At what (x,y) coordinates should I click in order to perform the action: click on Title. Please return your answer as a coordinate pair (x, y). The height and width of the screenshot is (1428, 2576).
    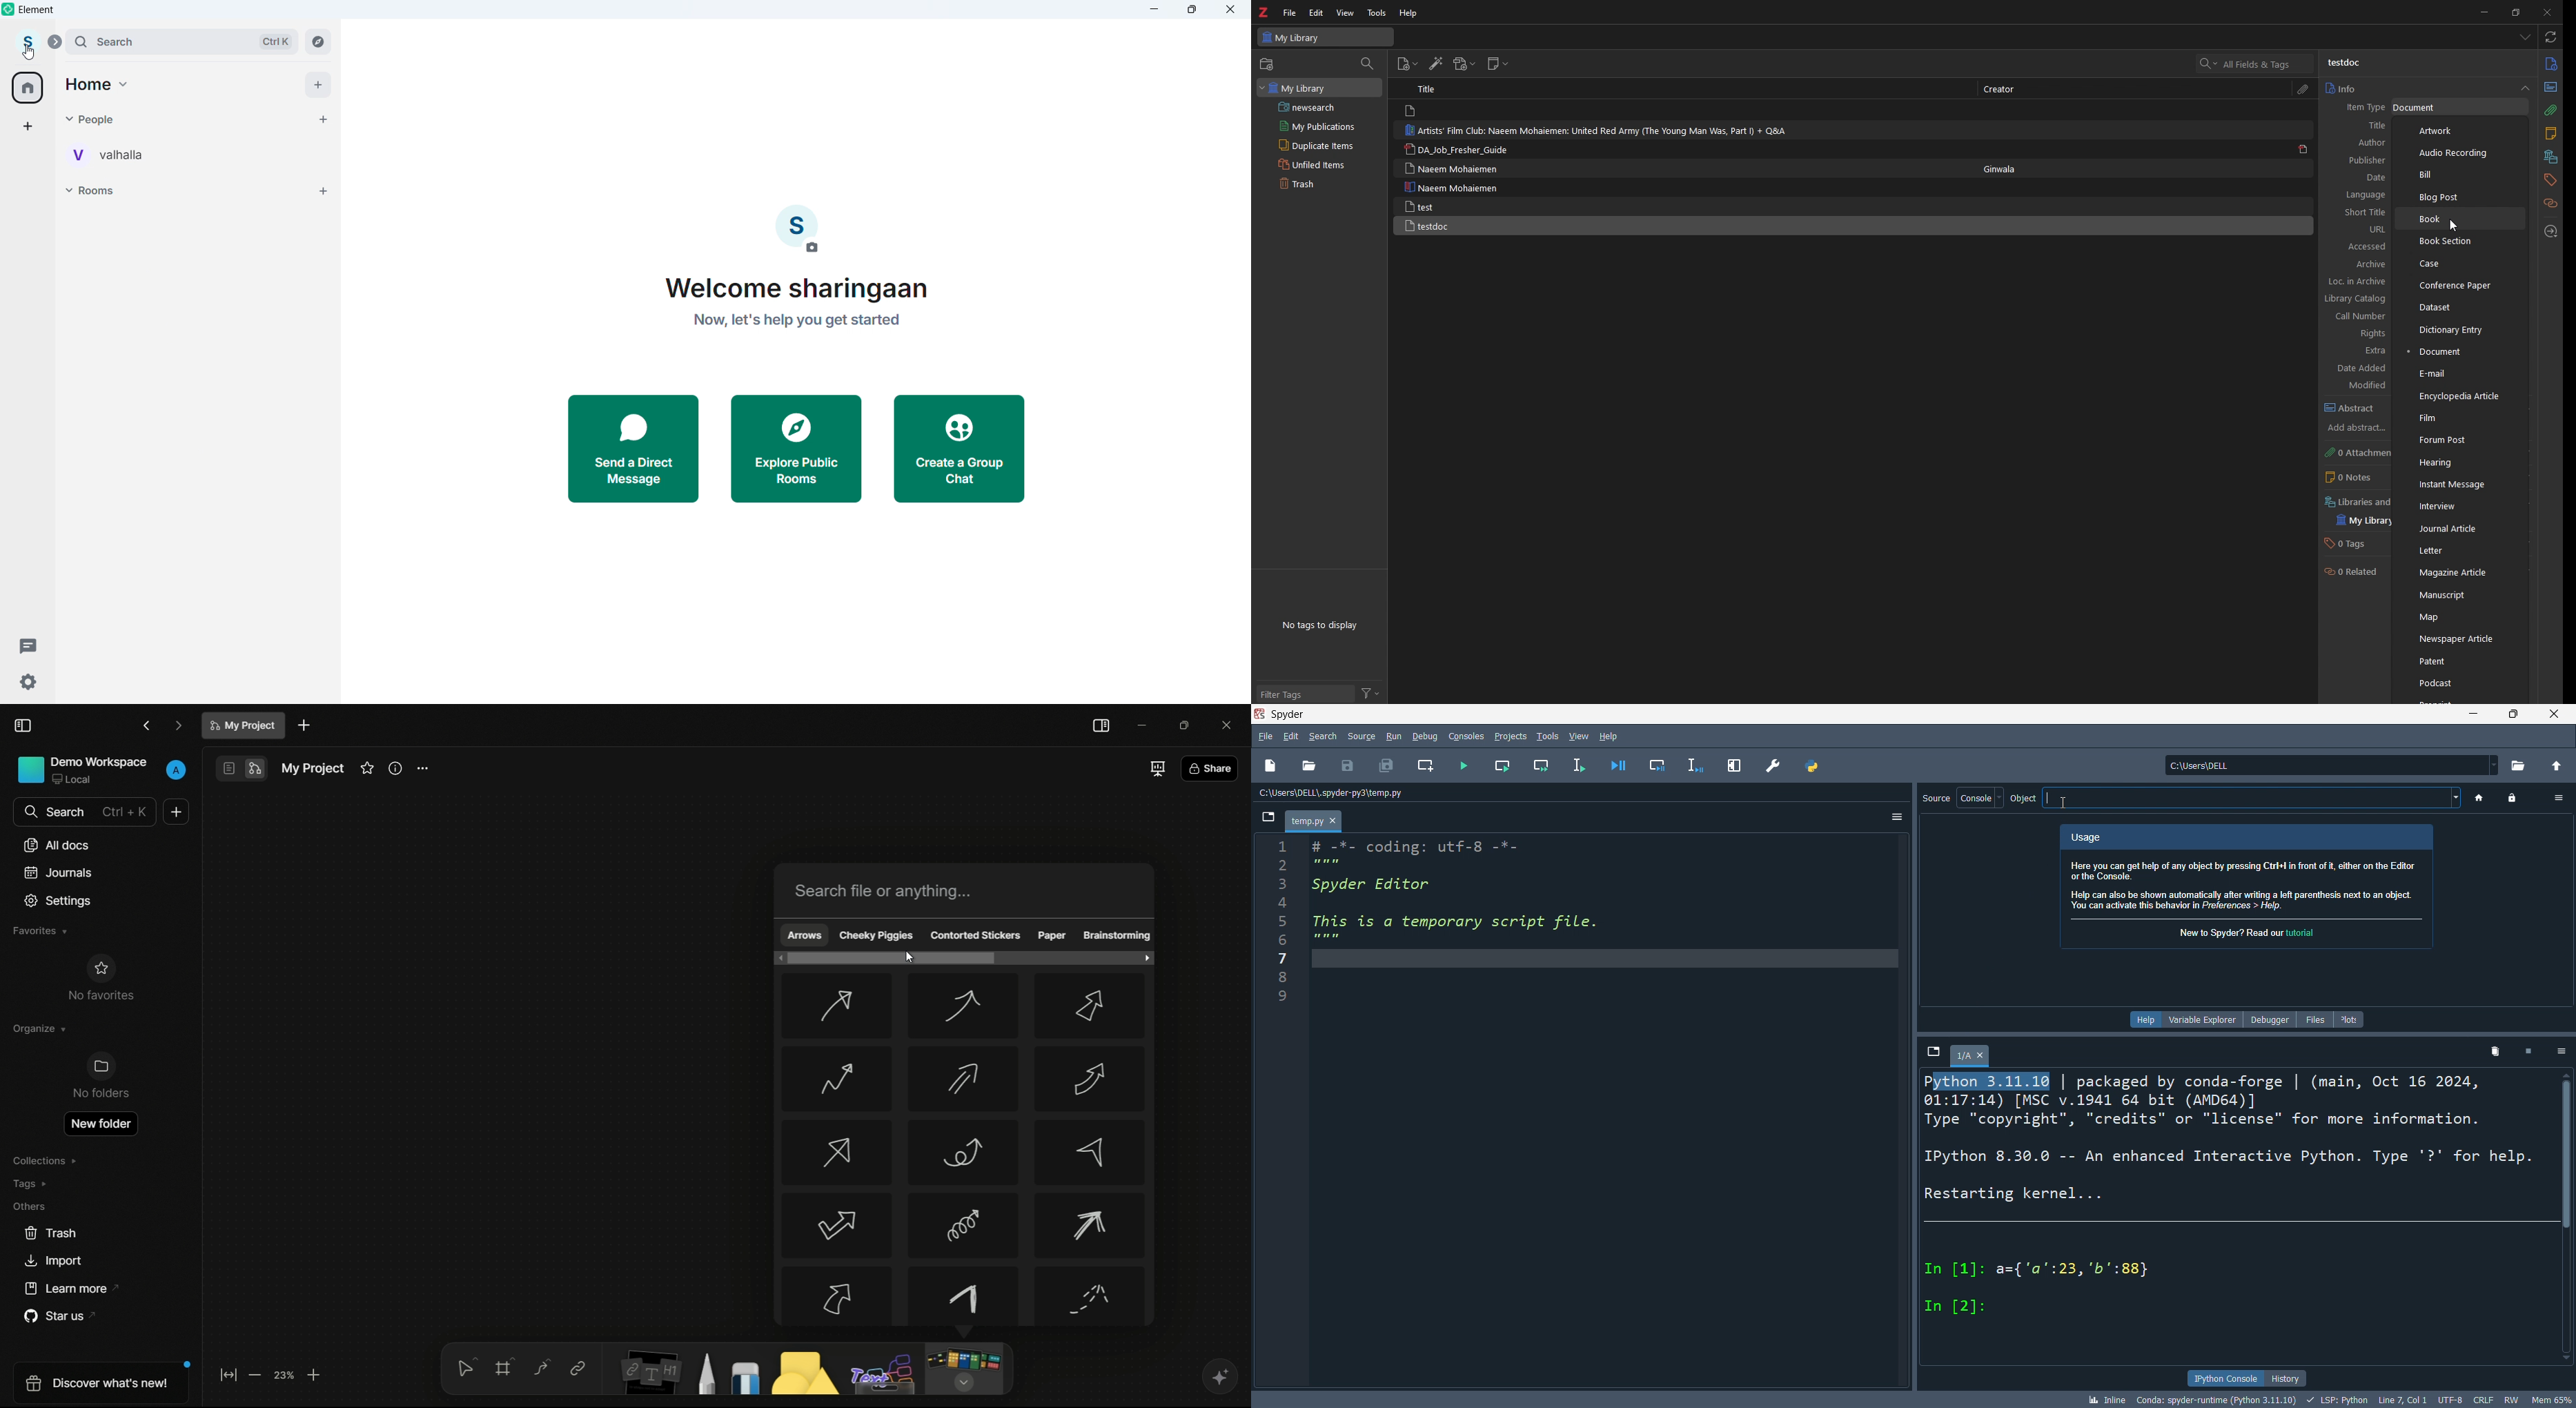
    Looking at the image, I should click on (1427, 88).